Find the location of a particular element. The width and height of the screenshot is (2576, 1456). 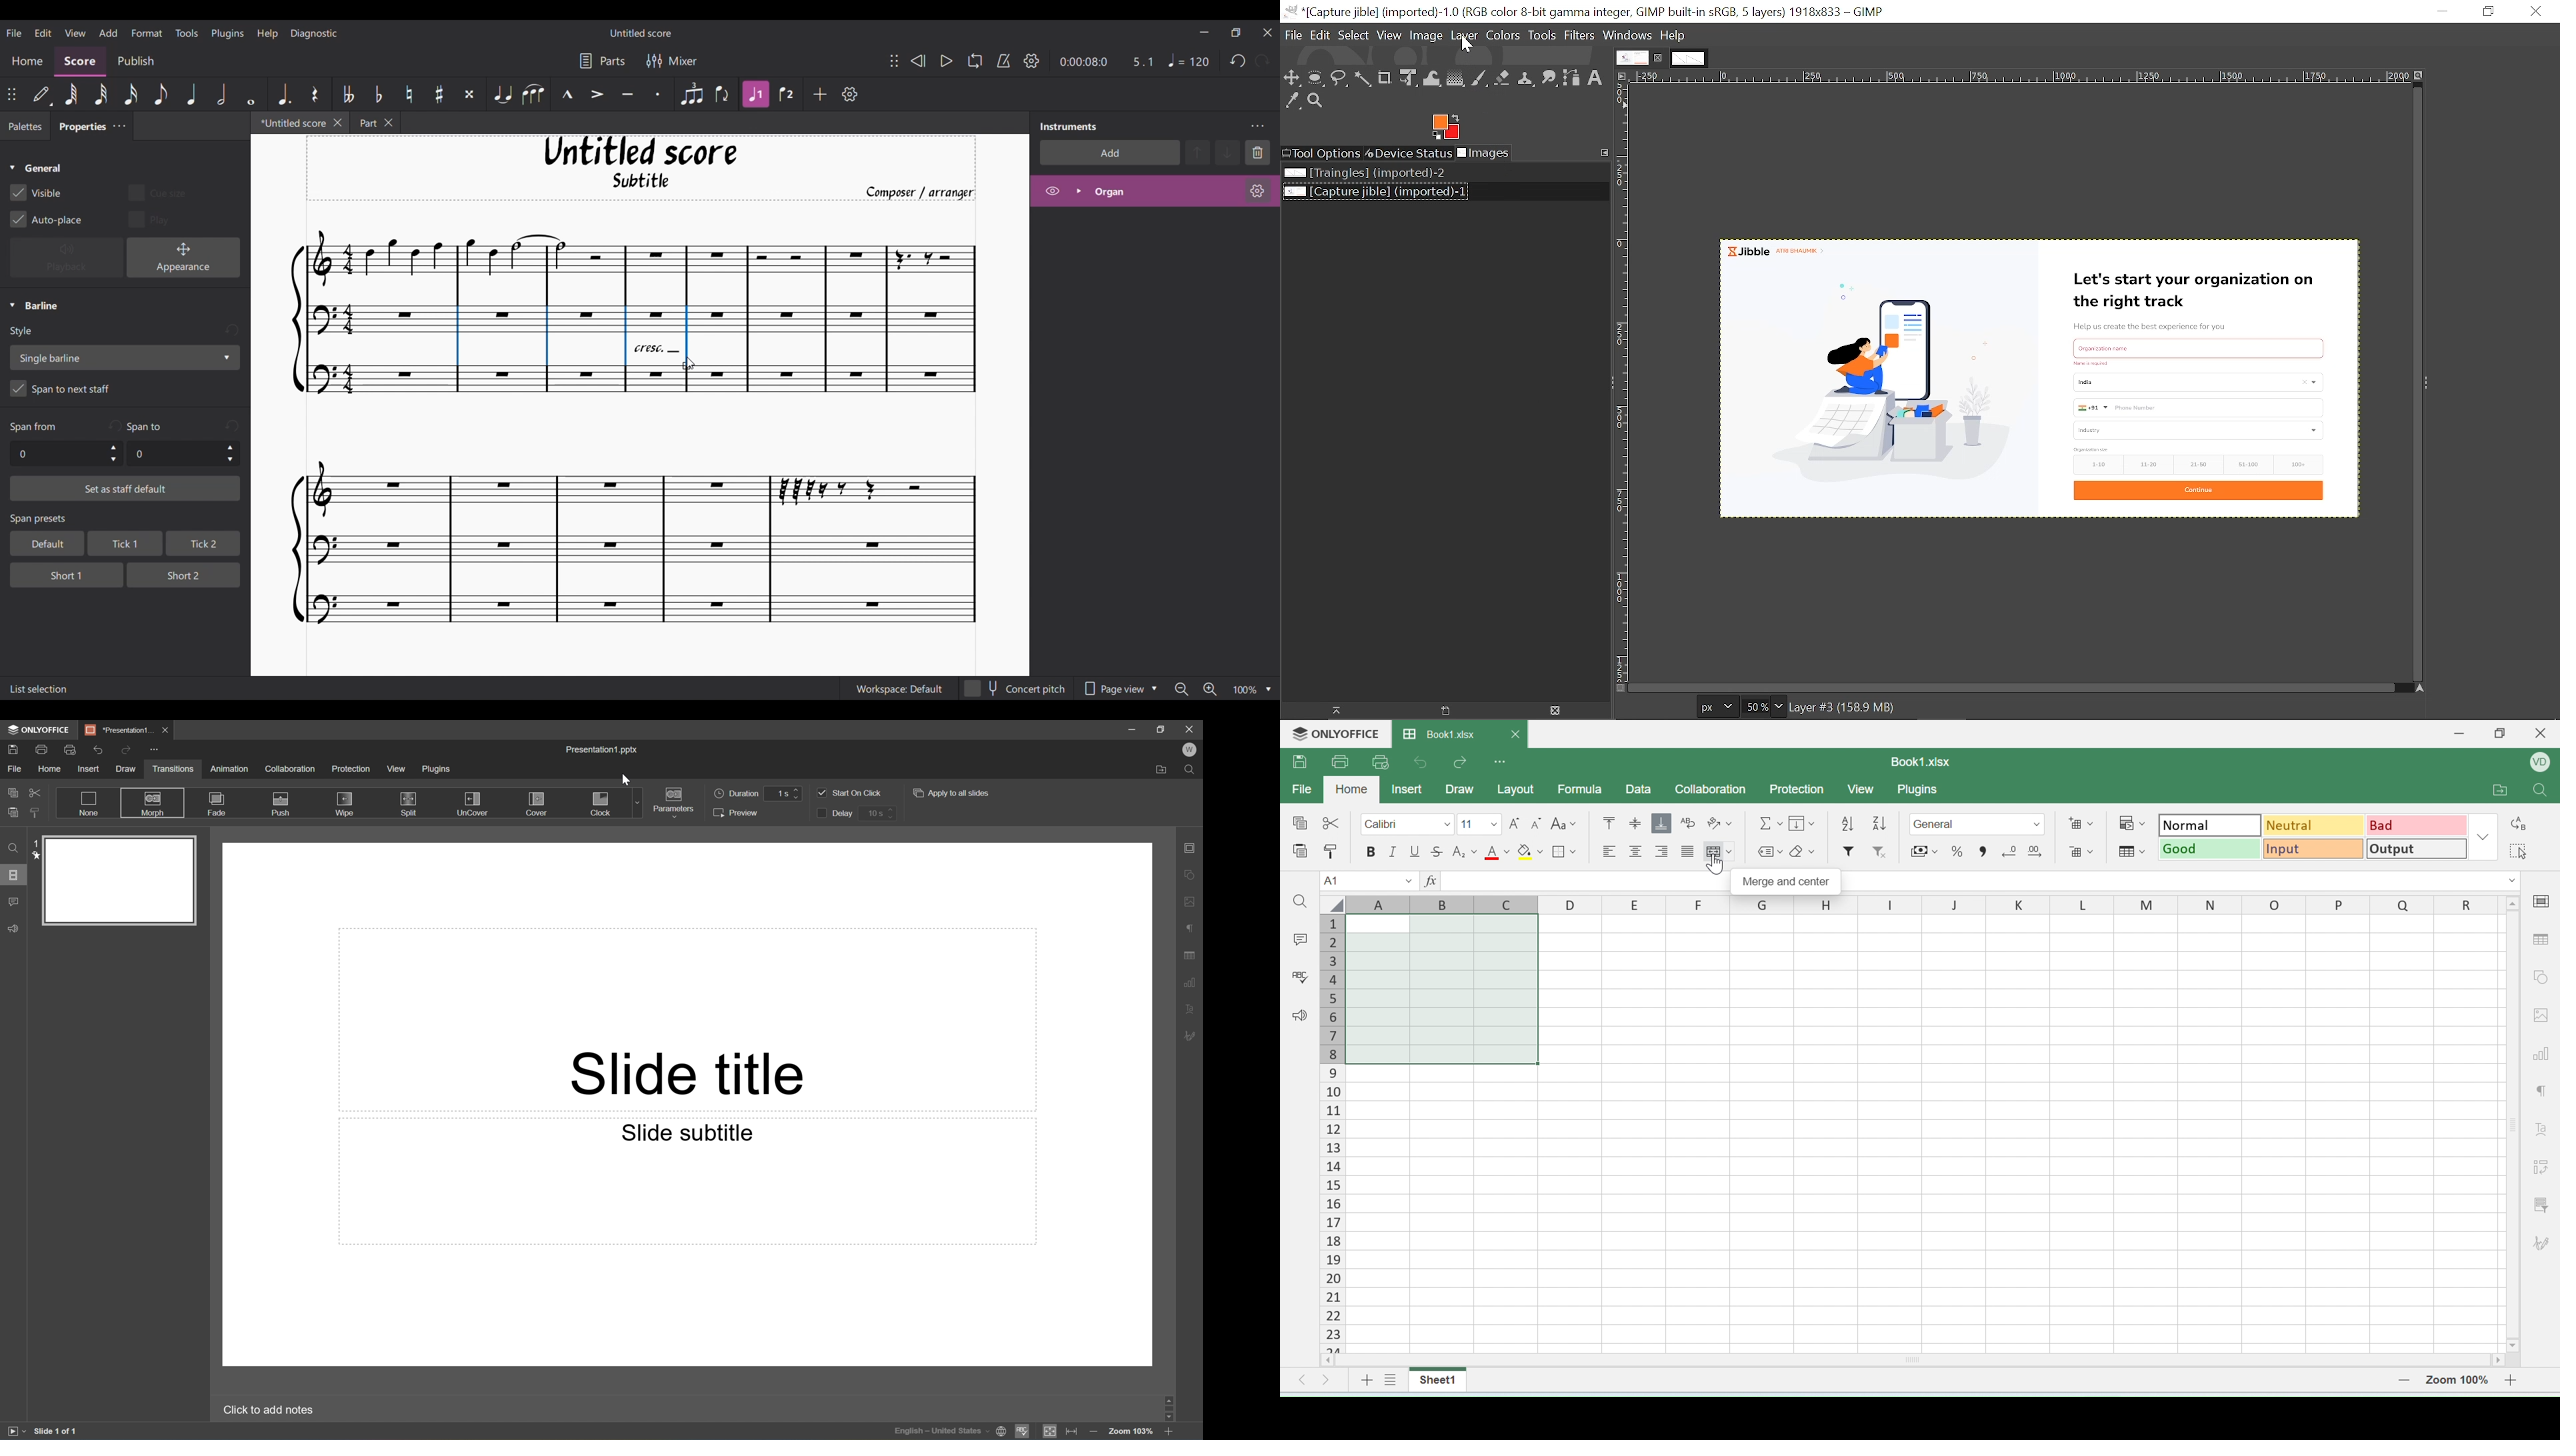

Select is located at coordinates (1353, 36).